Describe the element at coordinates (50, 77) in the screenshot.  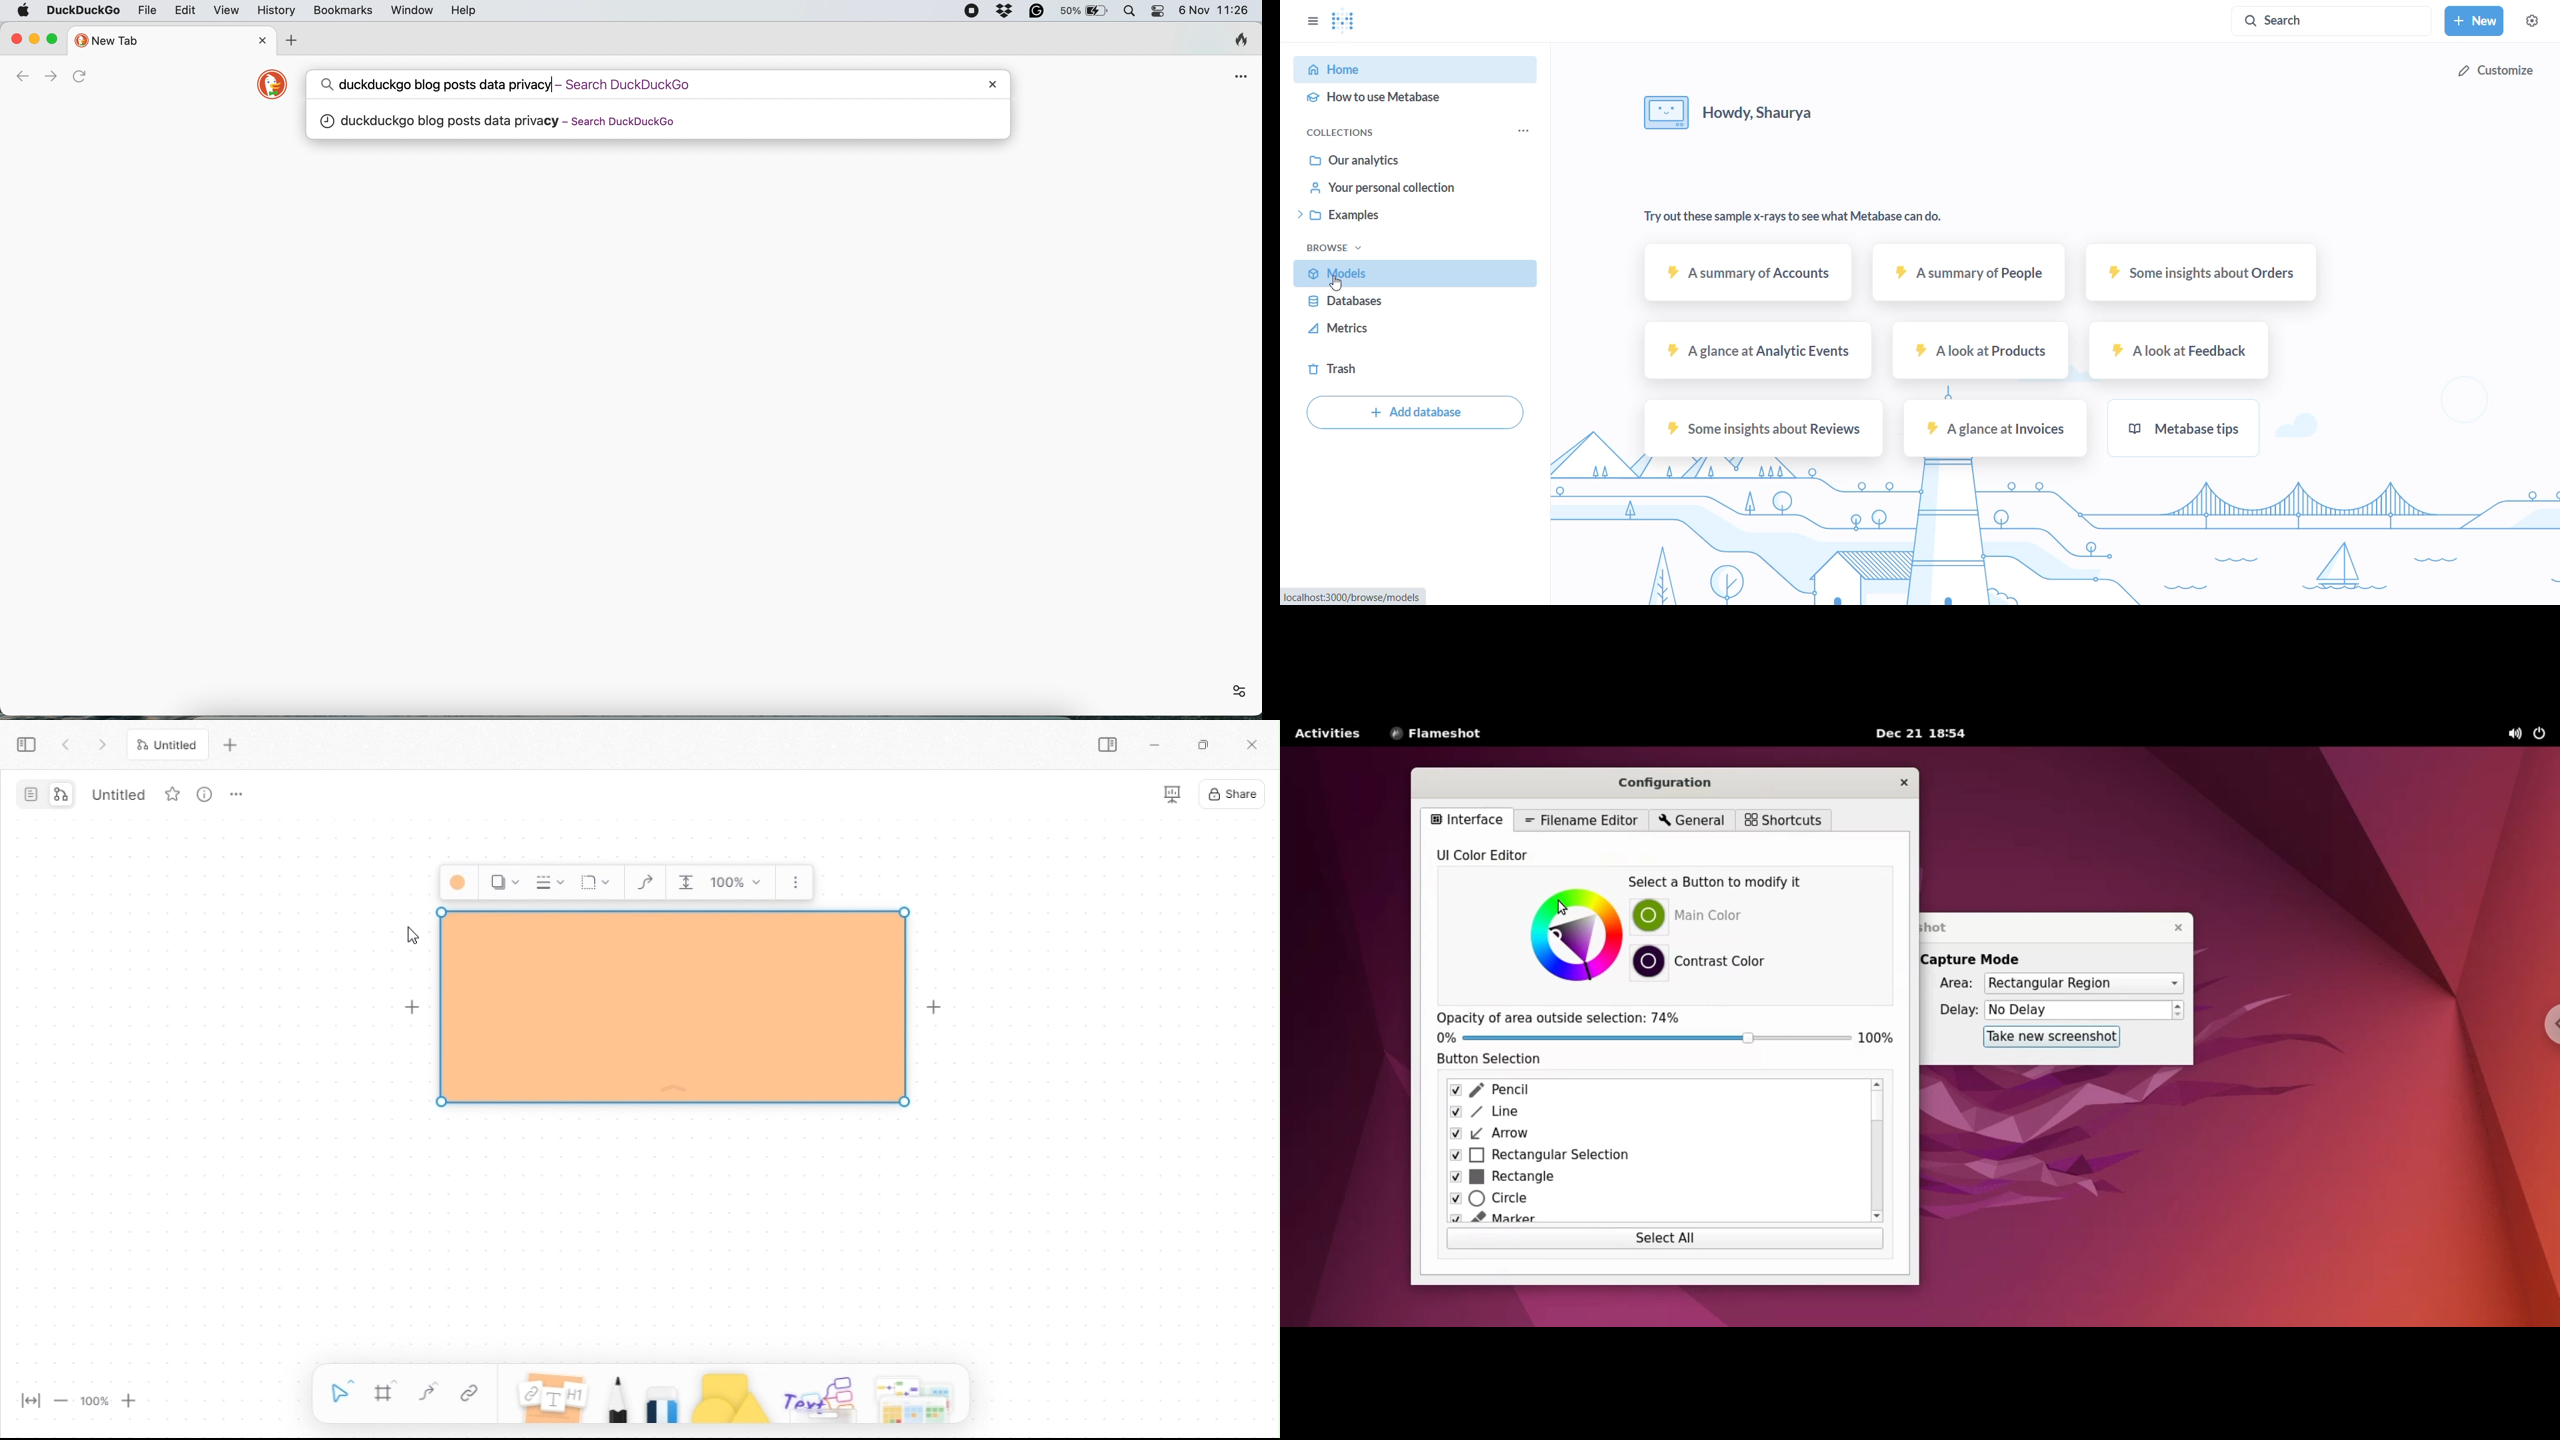
I see `go forward` at that location.